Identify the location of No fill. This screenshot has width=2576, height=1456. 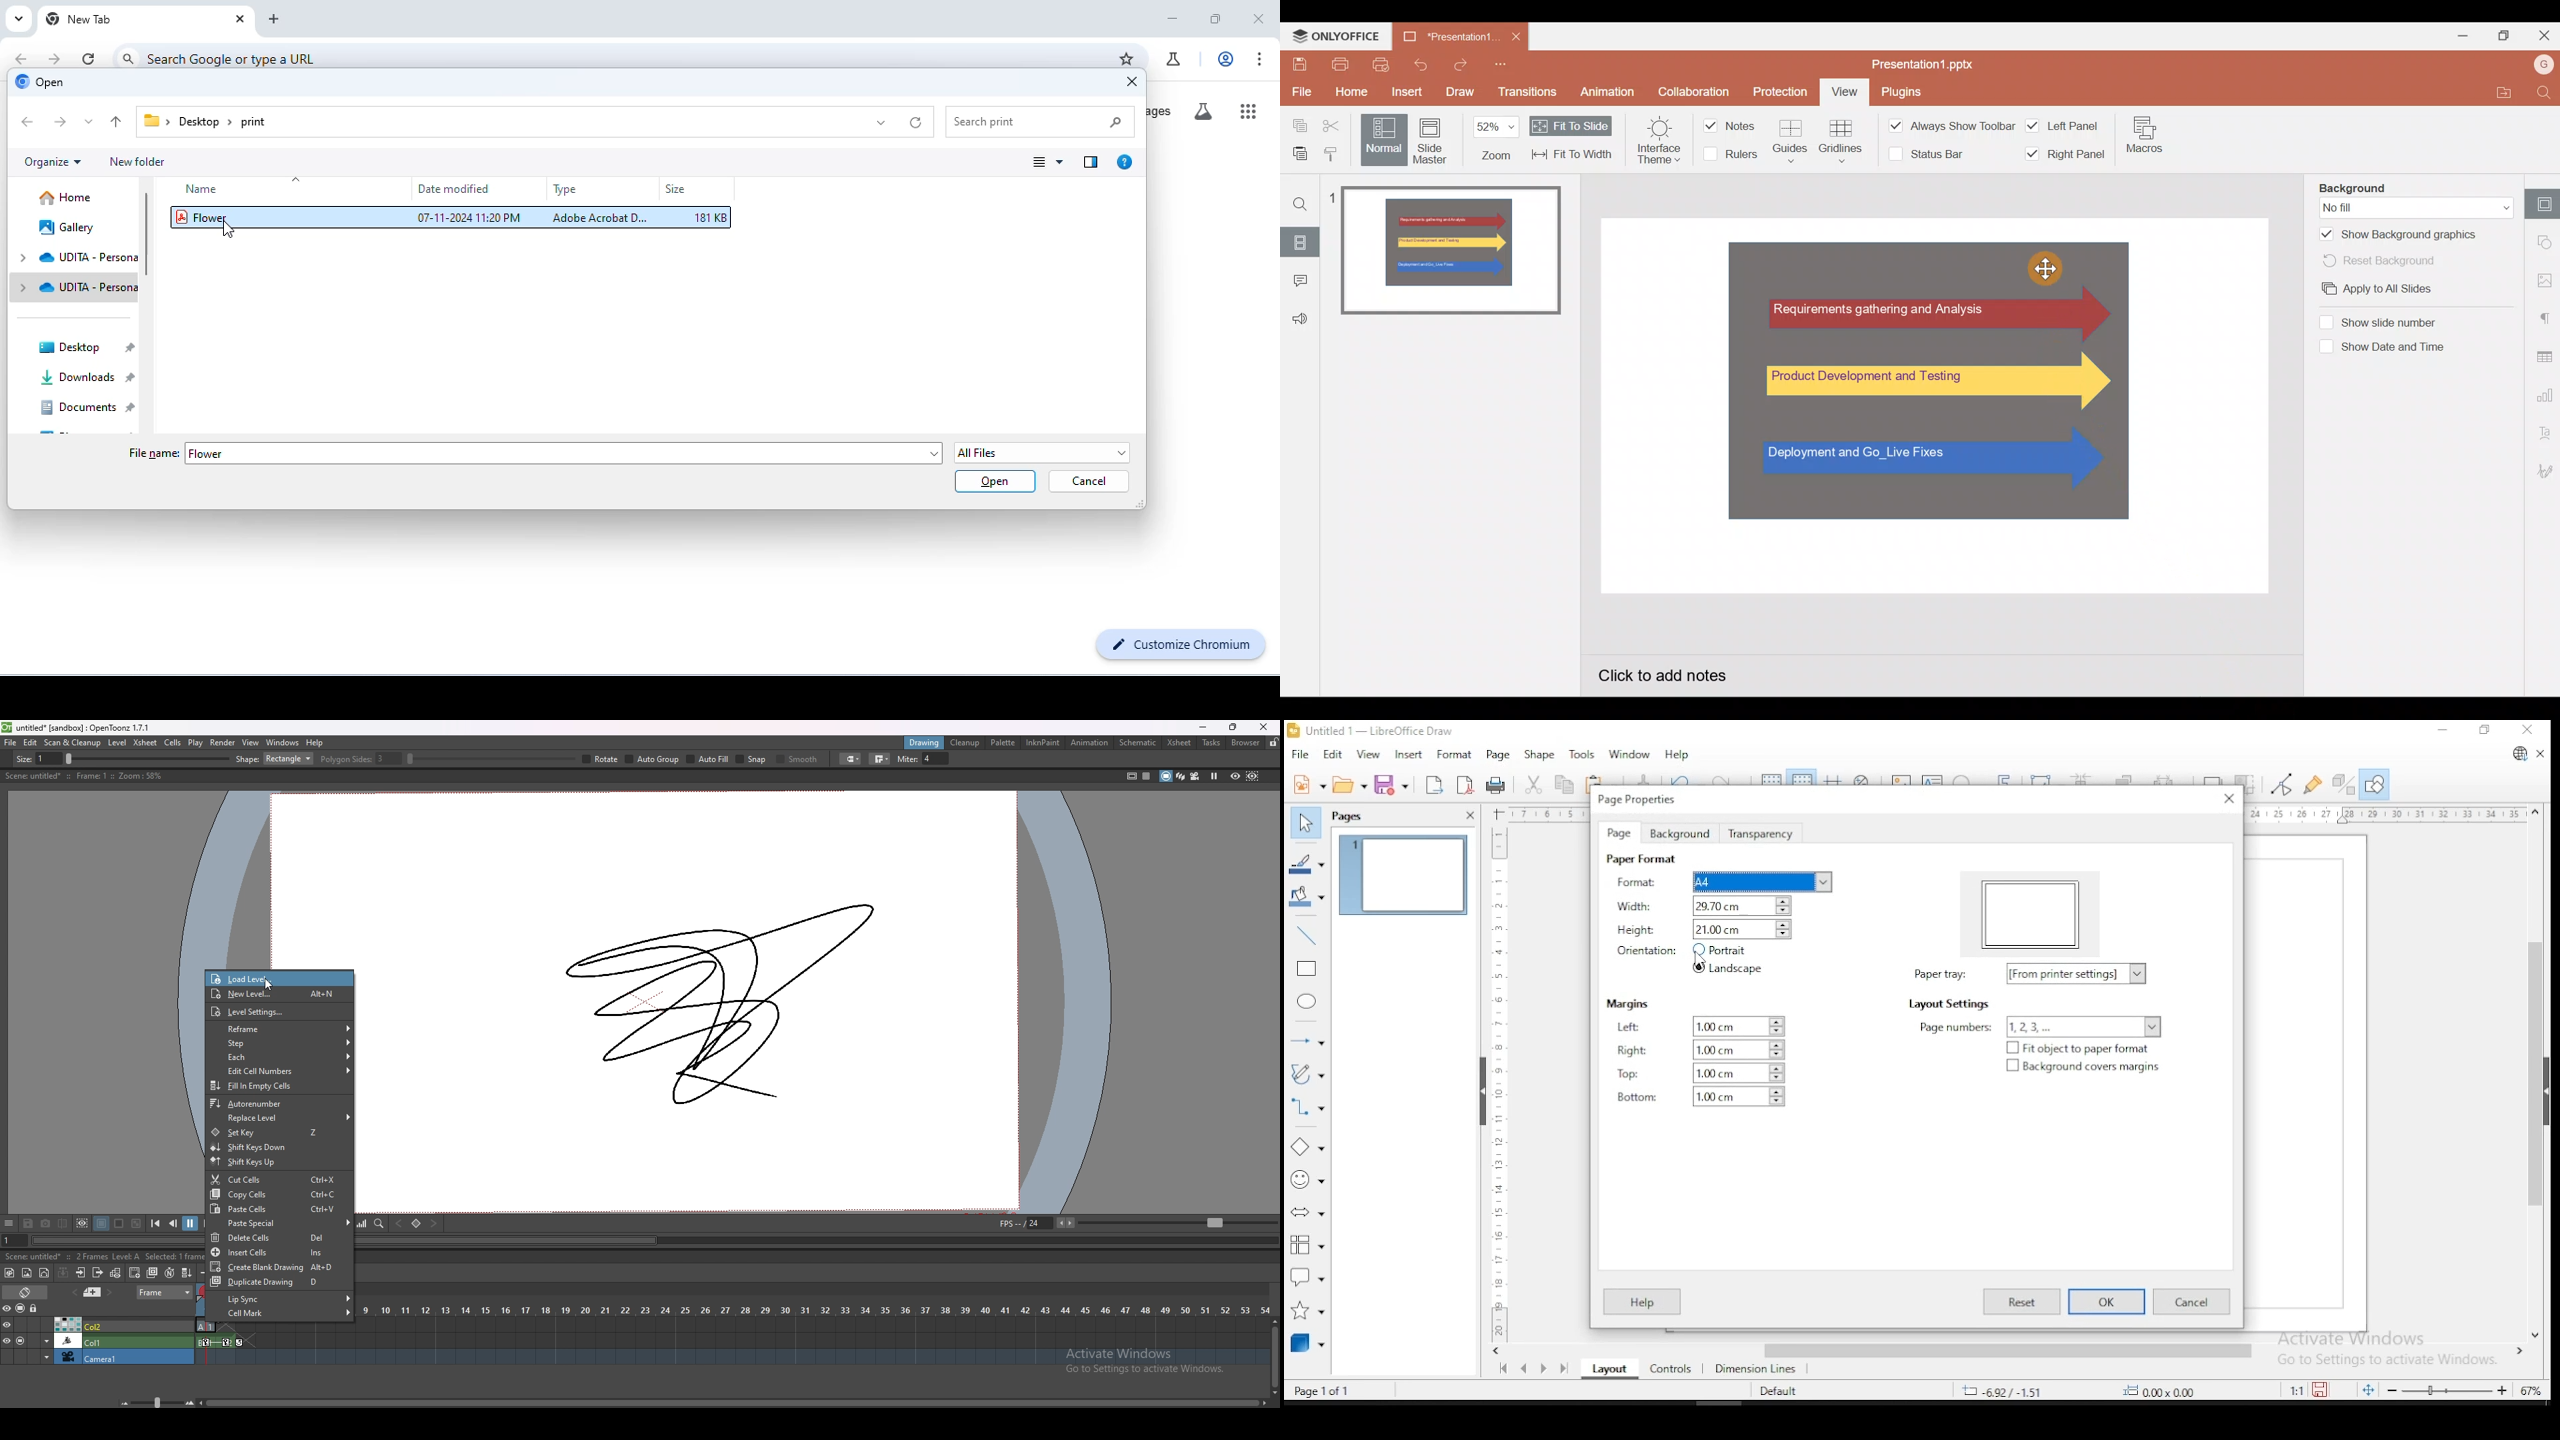
(2415, 206).